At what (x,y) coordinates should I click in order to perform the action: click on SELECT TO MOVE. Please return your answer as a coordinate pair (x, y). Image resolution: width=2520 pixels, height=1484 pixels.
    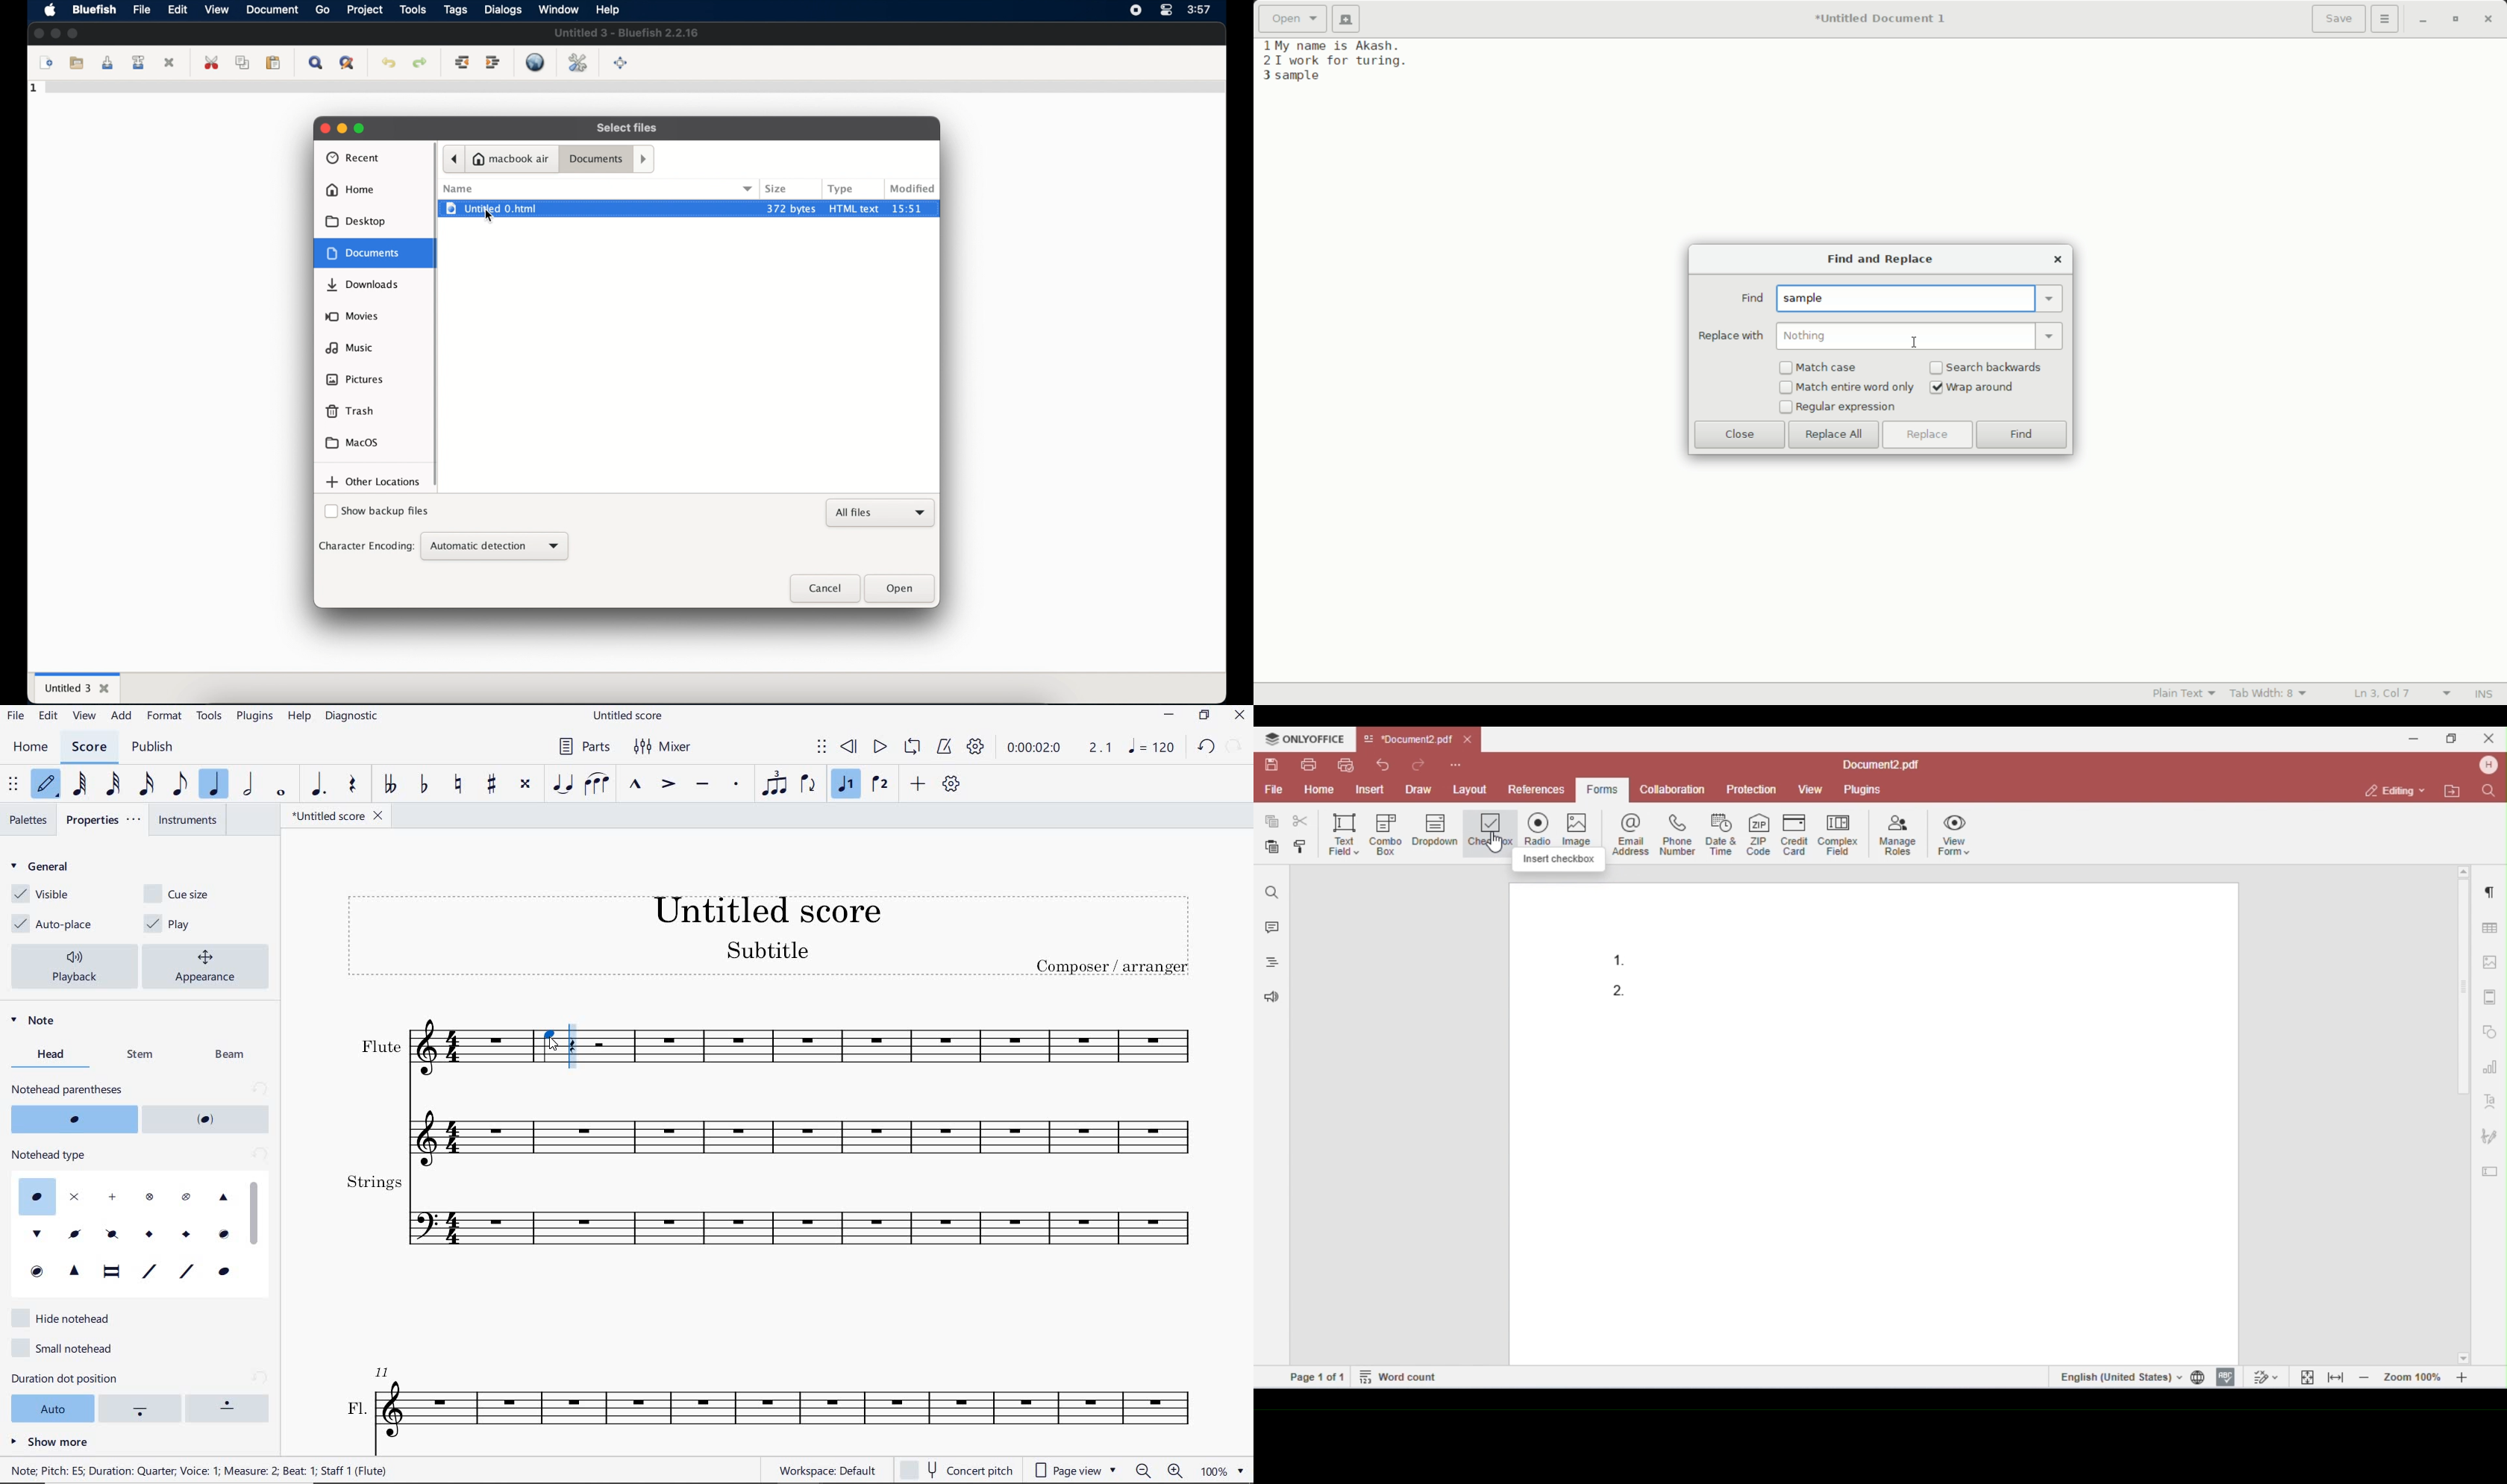
    Looking at the image, I should click on (14, 785).